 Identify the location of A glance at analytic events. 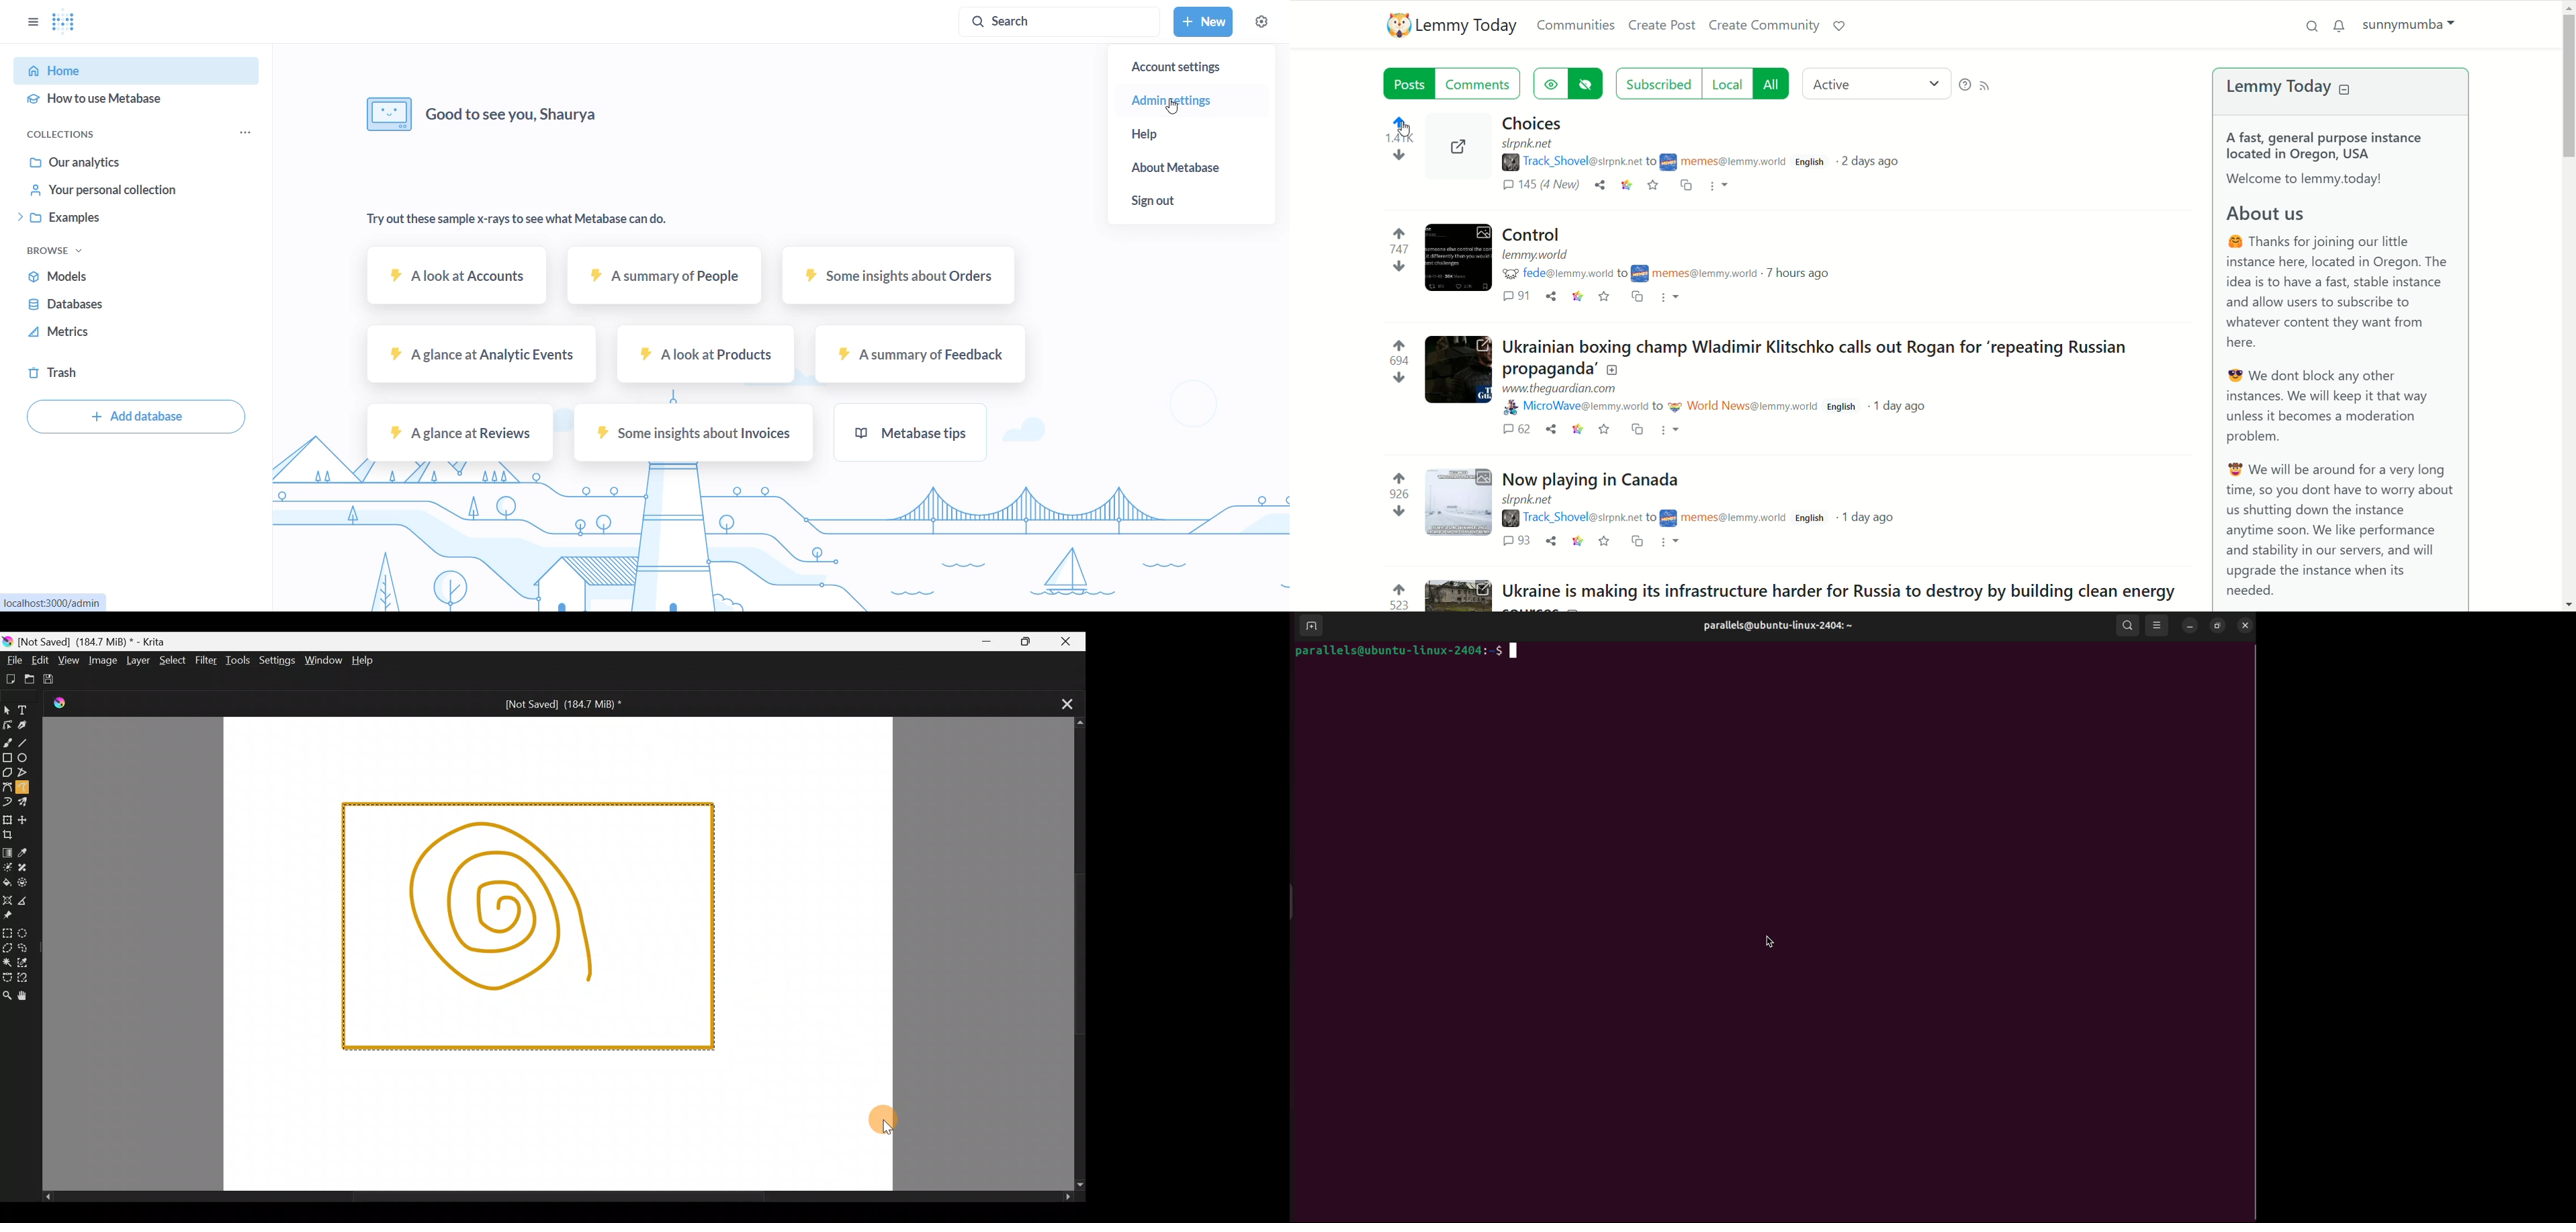
(476, 353).